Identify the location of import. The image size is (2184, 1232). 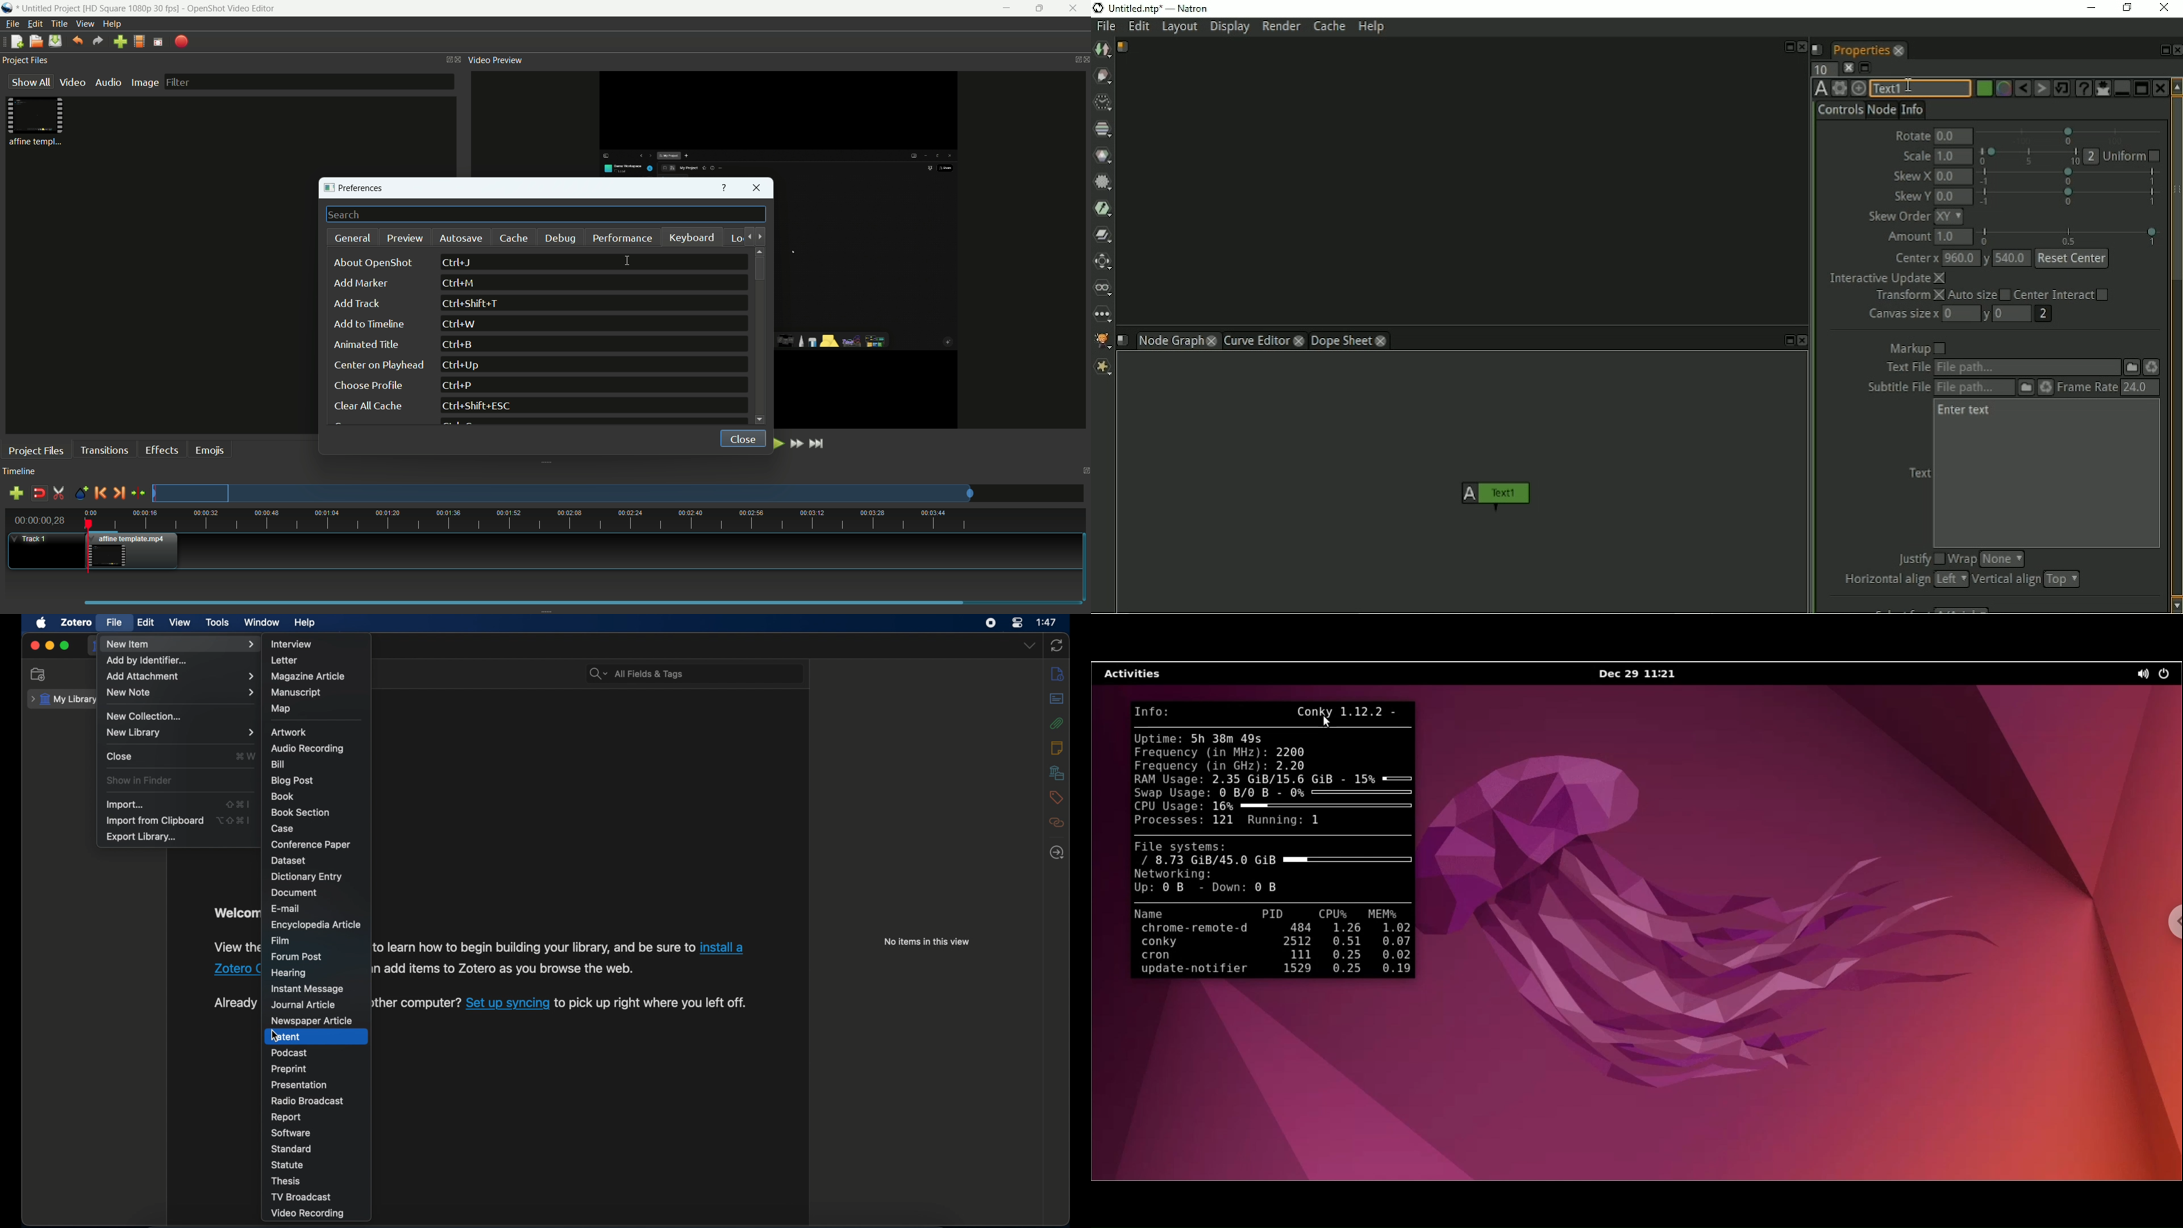
(124, 805).